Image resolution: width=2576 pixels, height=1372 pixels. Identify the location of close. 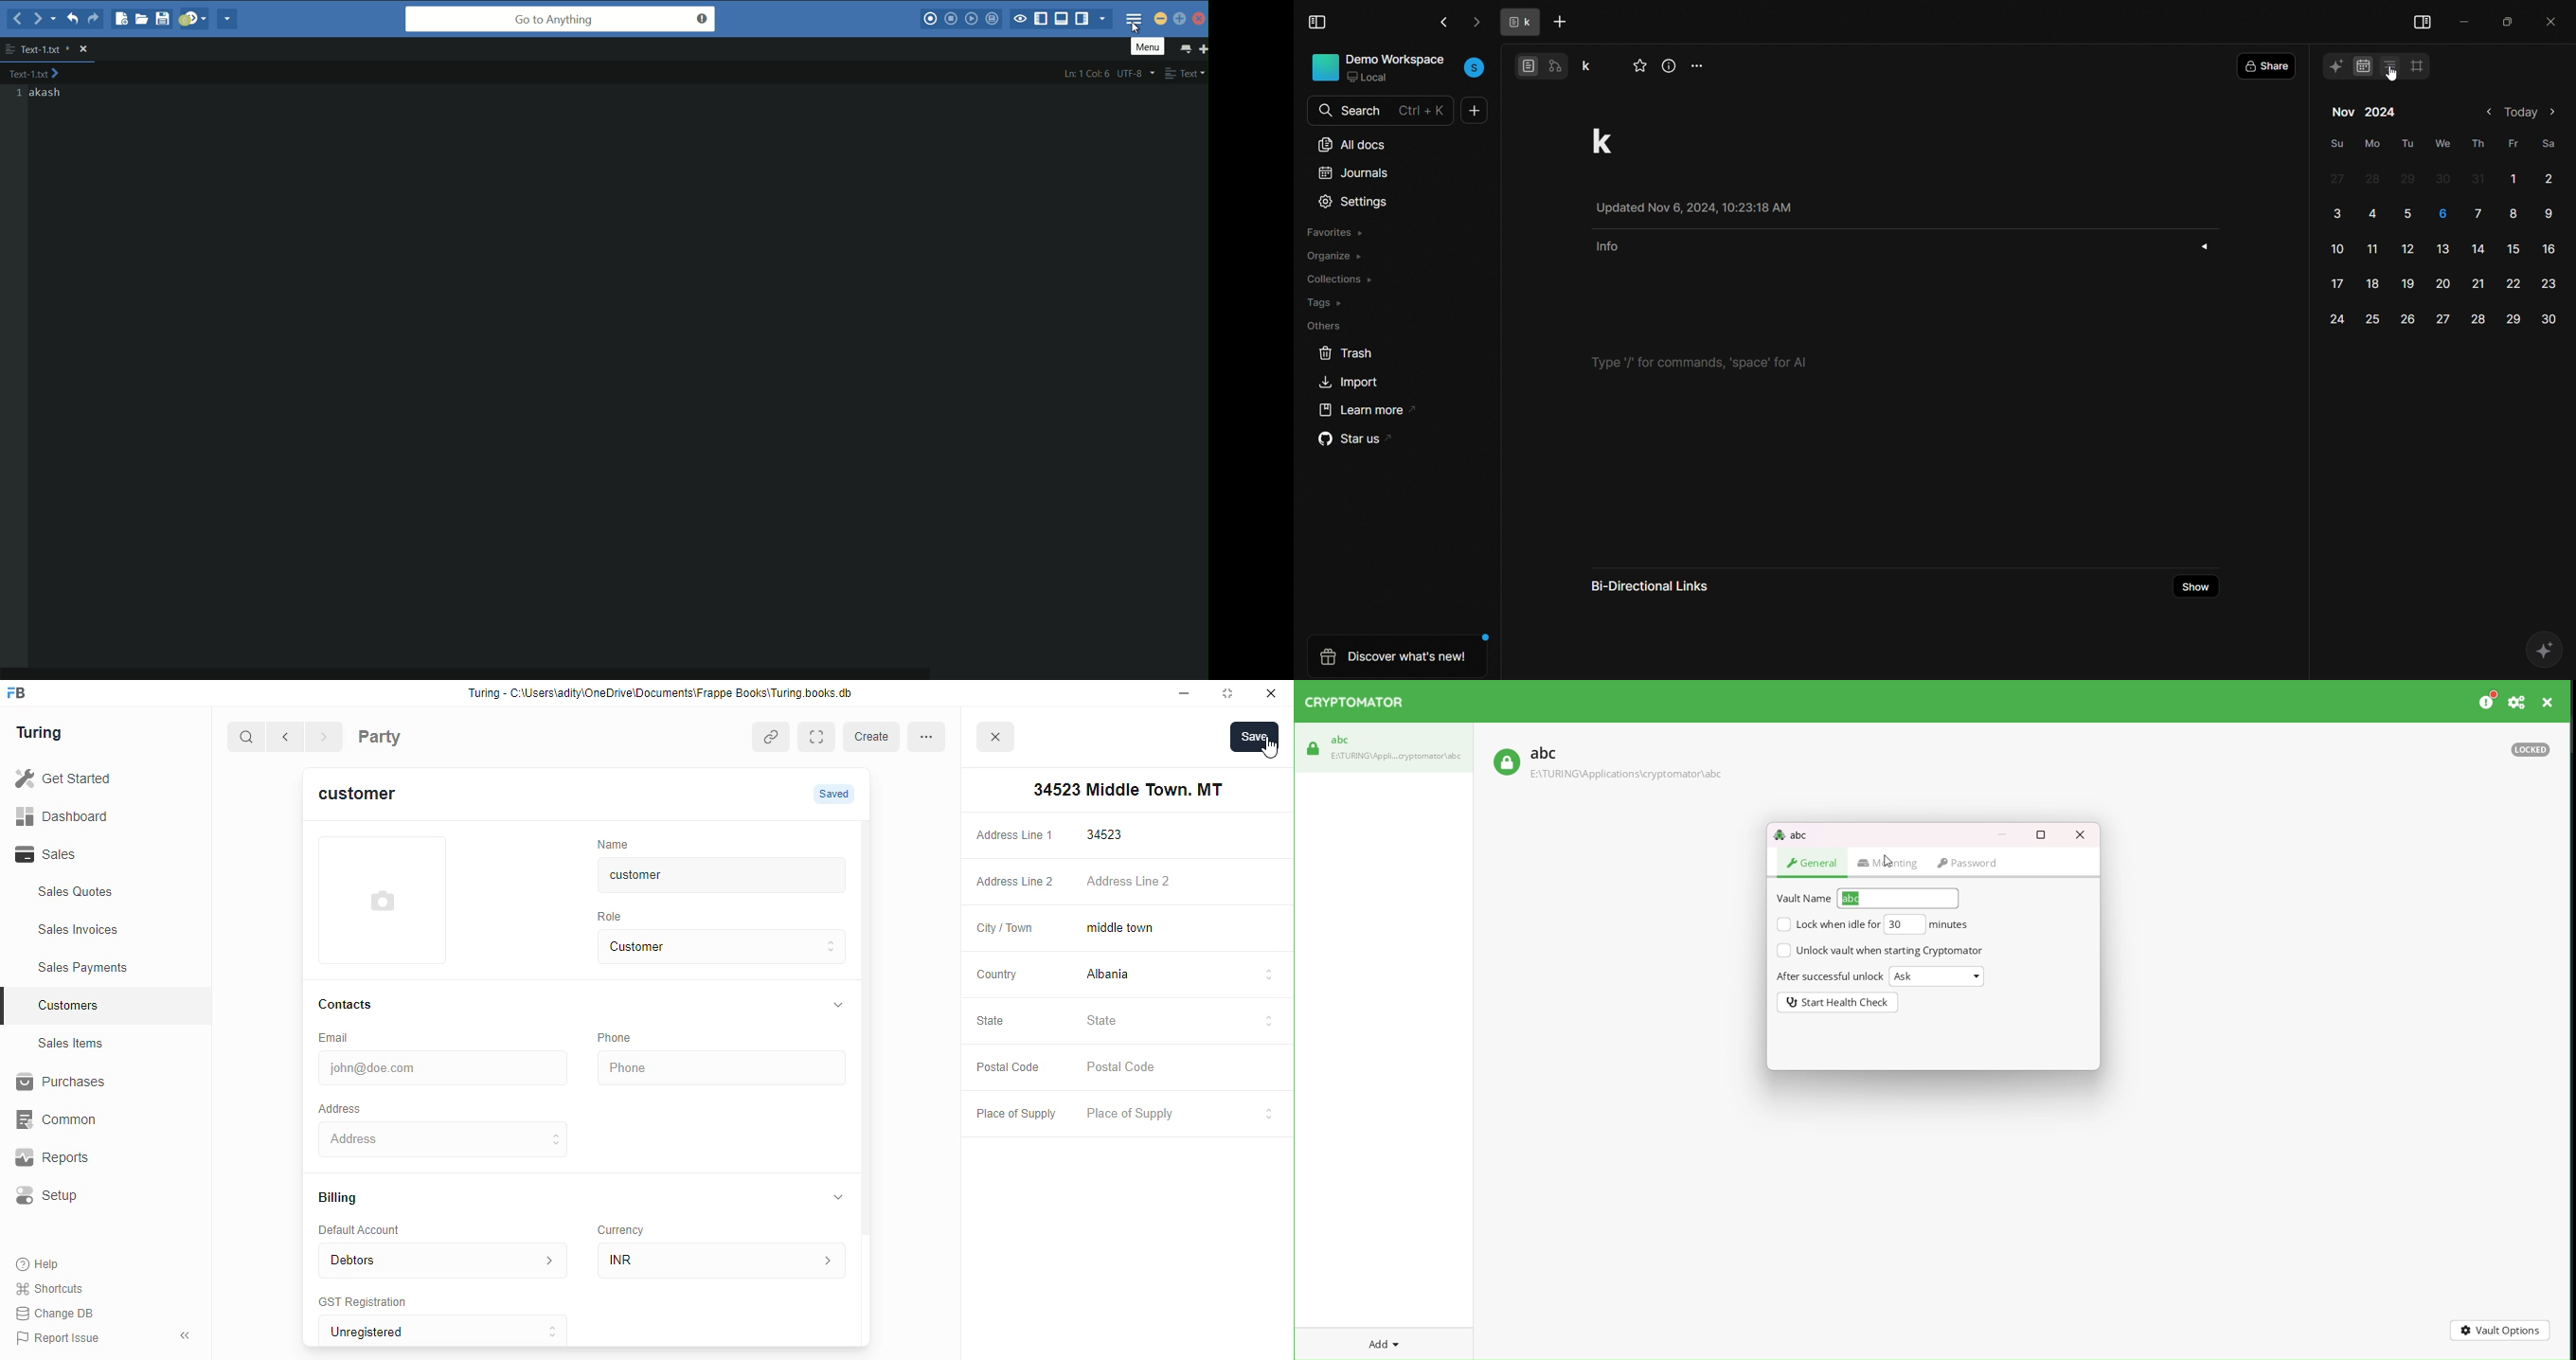
(998, 740).